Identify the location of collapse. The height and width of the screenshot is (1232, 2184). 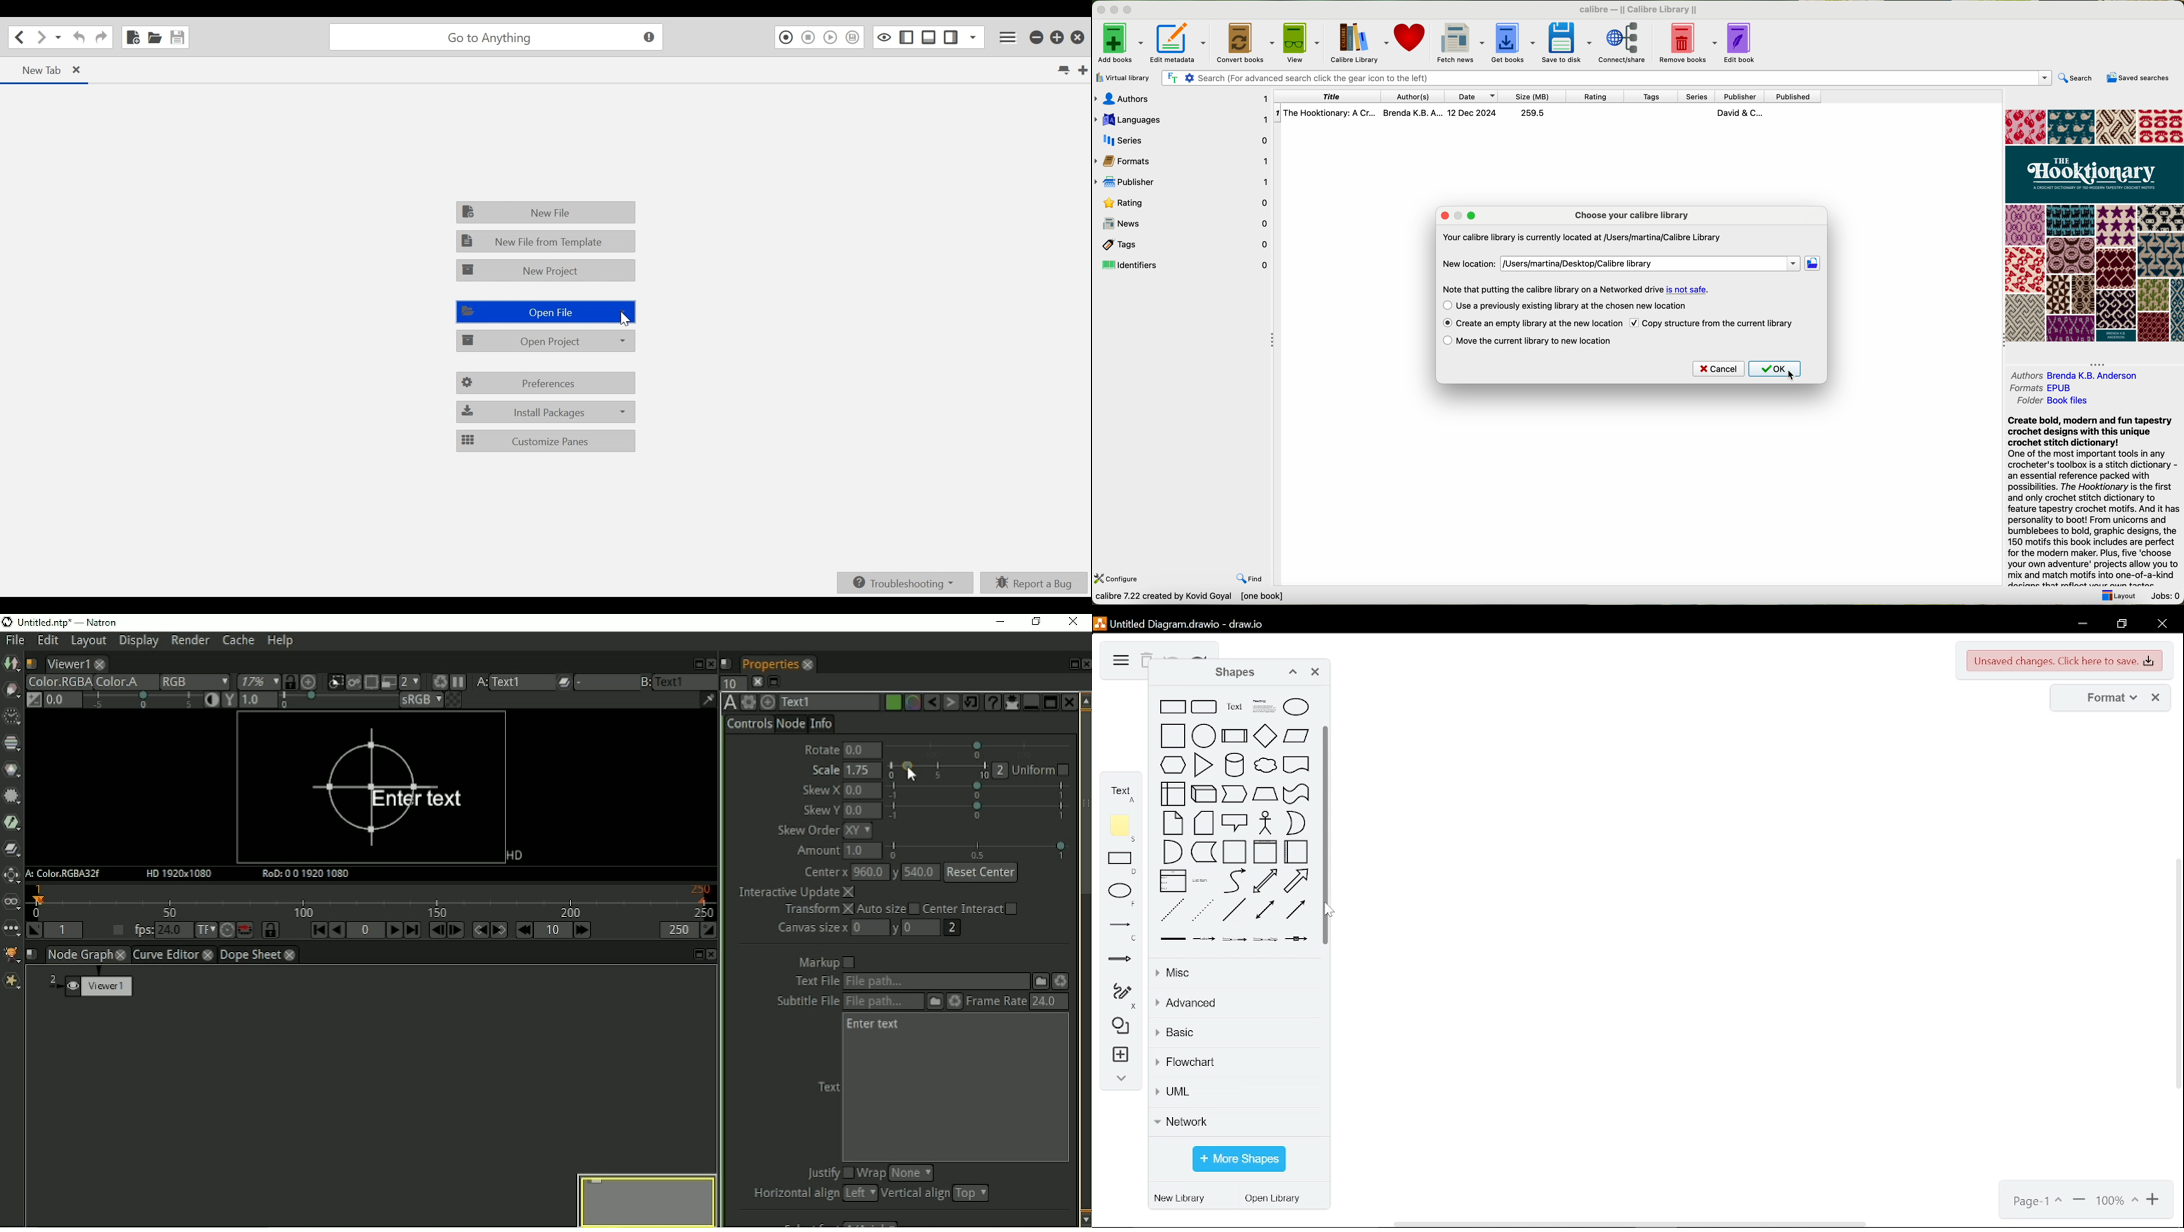
(1118, 1080).